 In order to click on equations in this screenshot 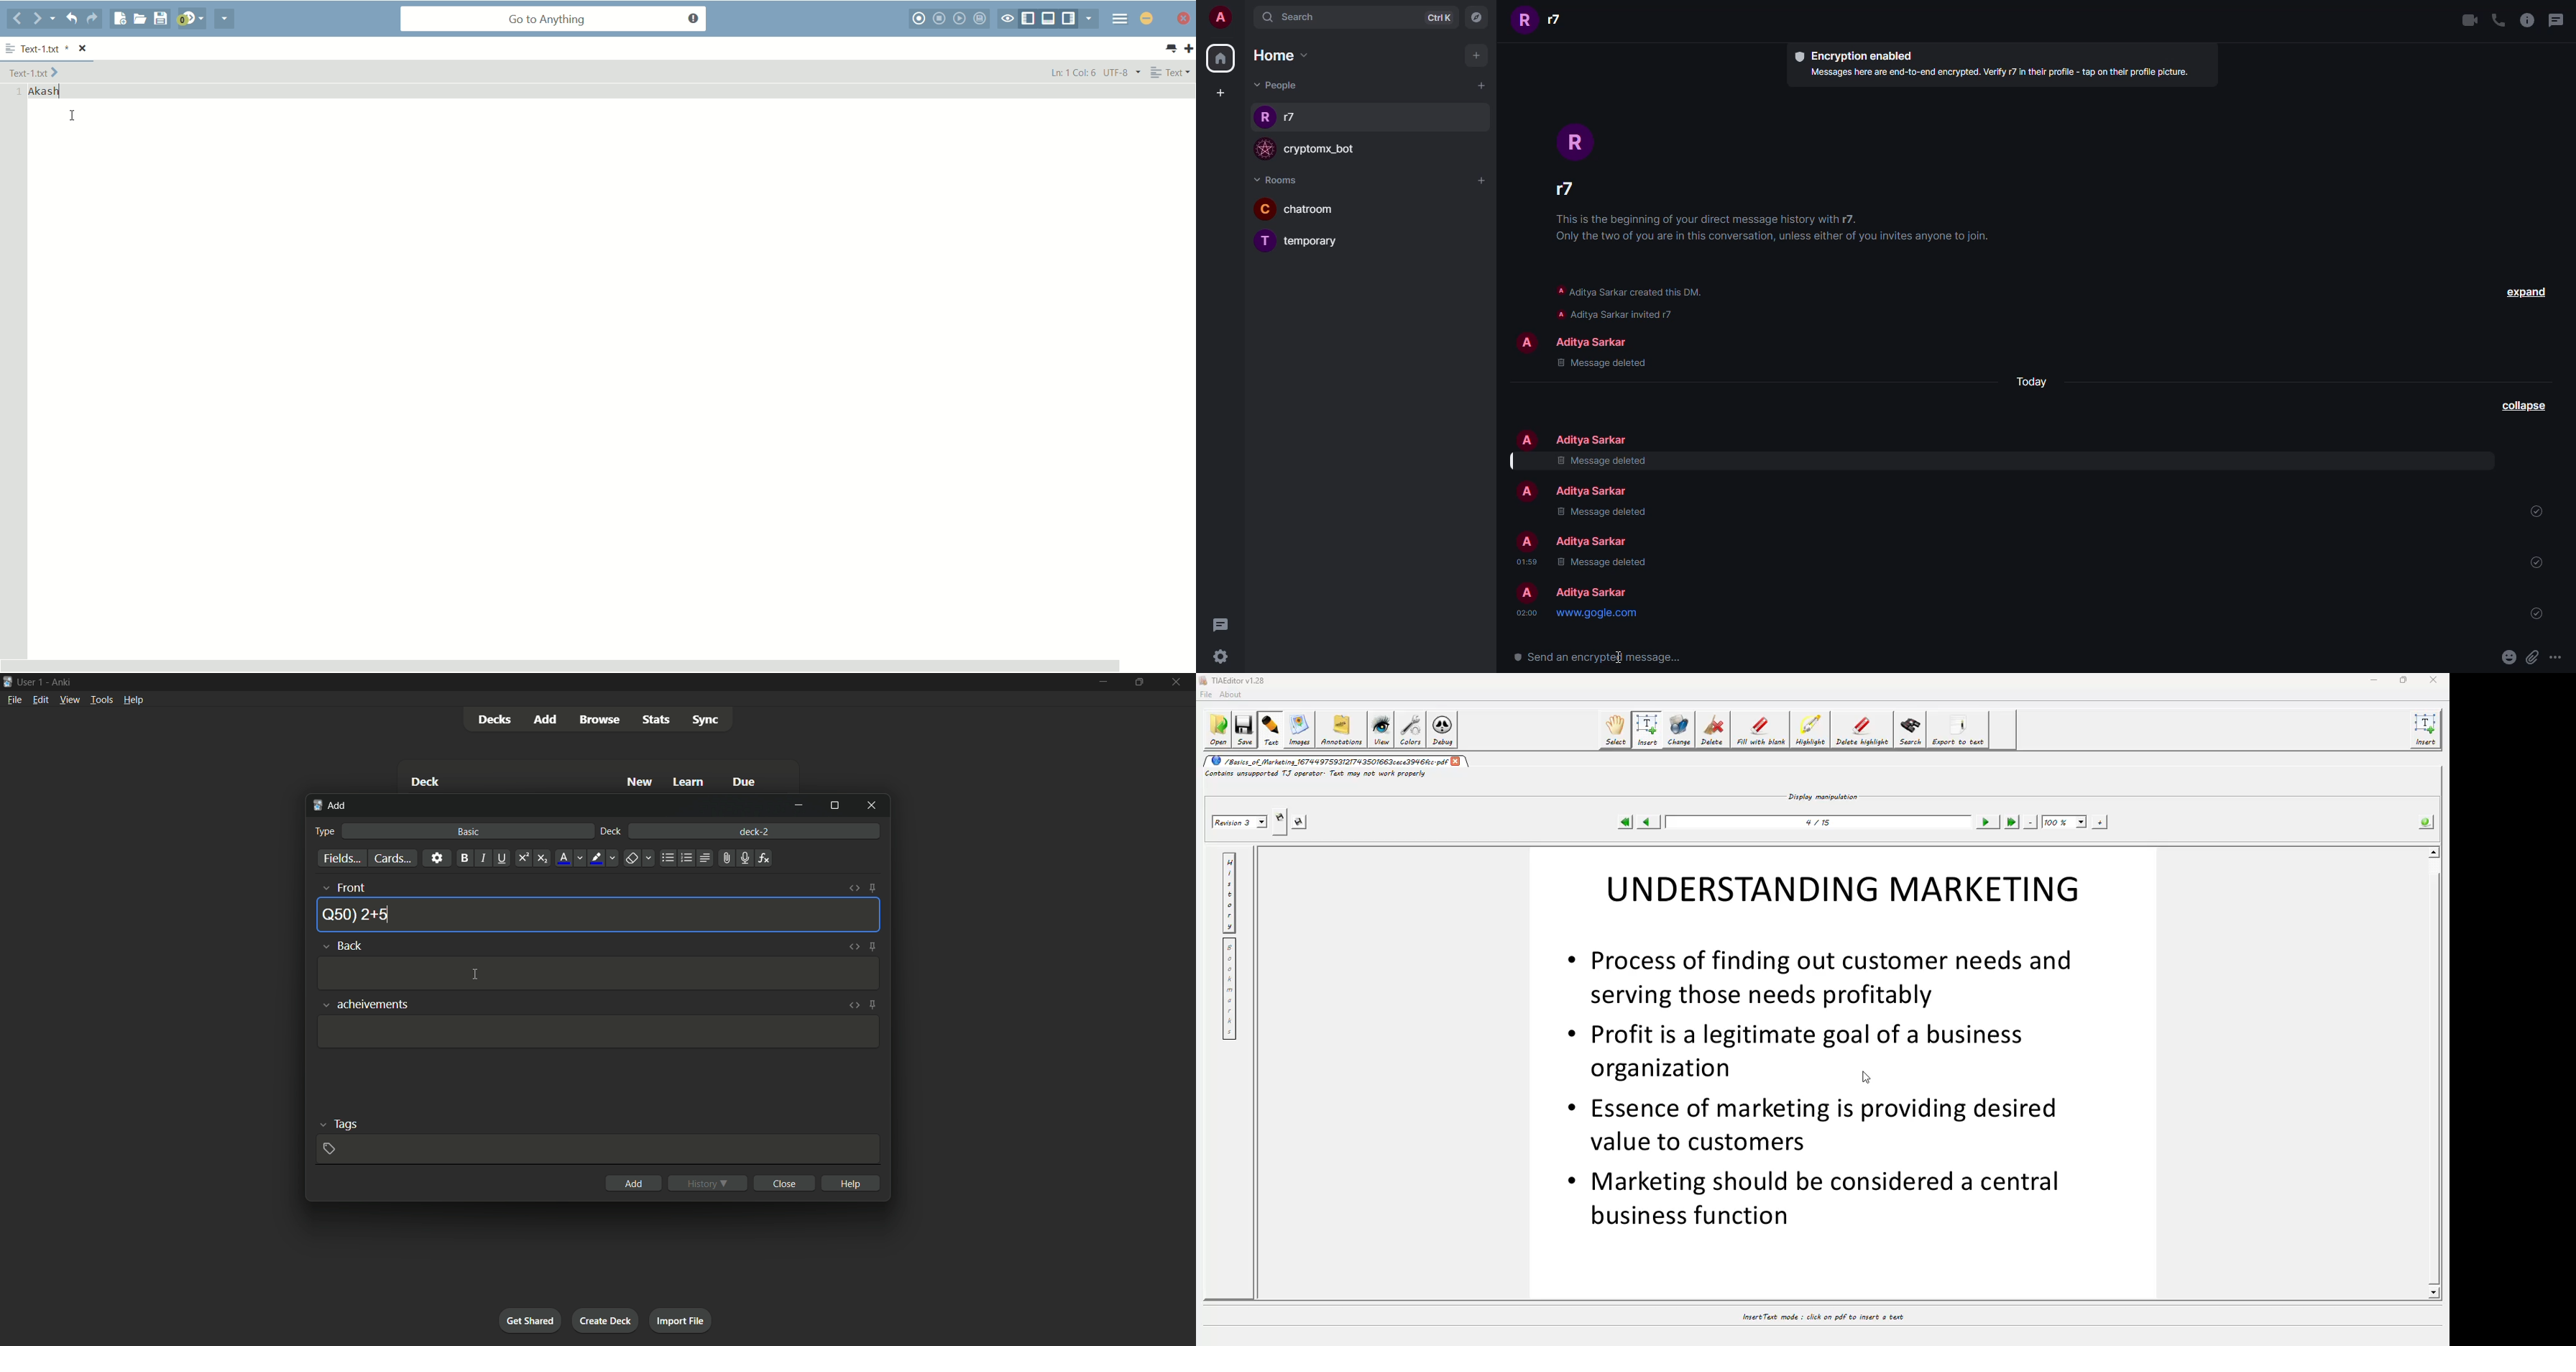, I will do `click(764, 858)`.